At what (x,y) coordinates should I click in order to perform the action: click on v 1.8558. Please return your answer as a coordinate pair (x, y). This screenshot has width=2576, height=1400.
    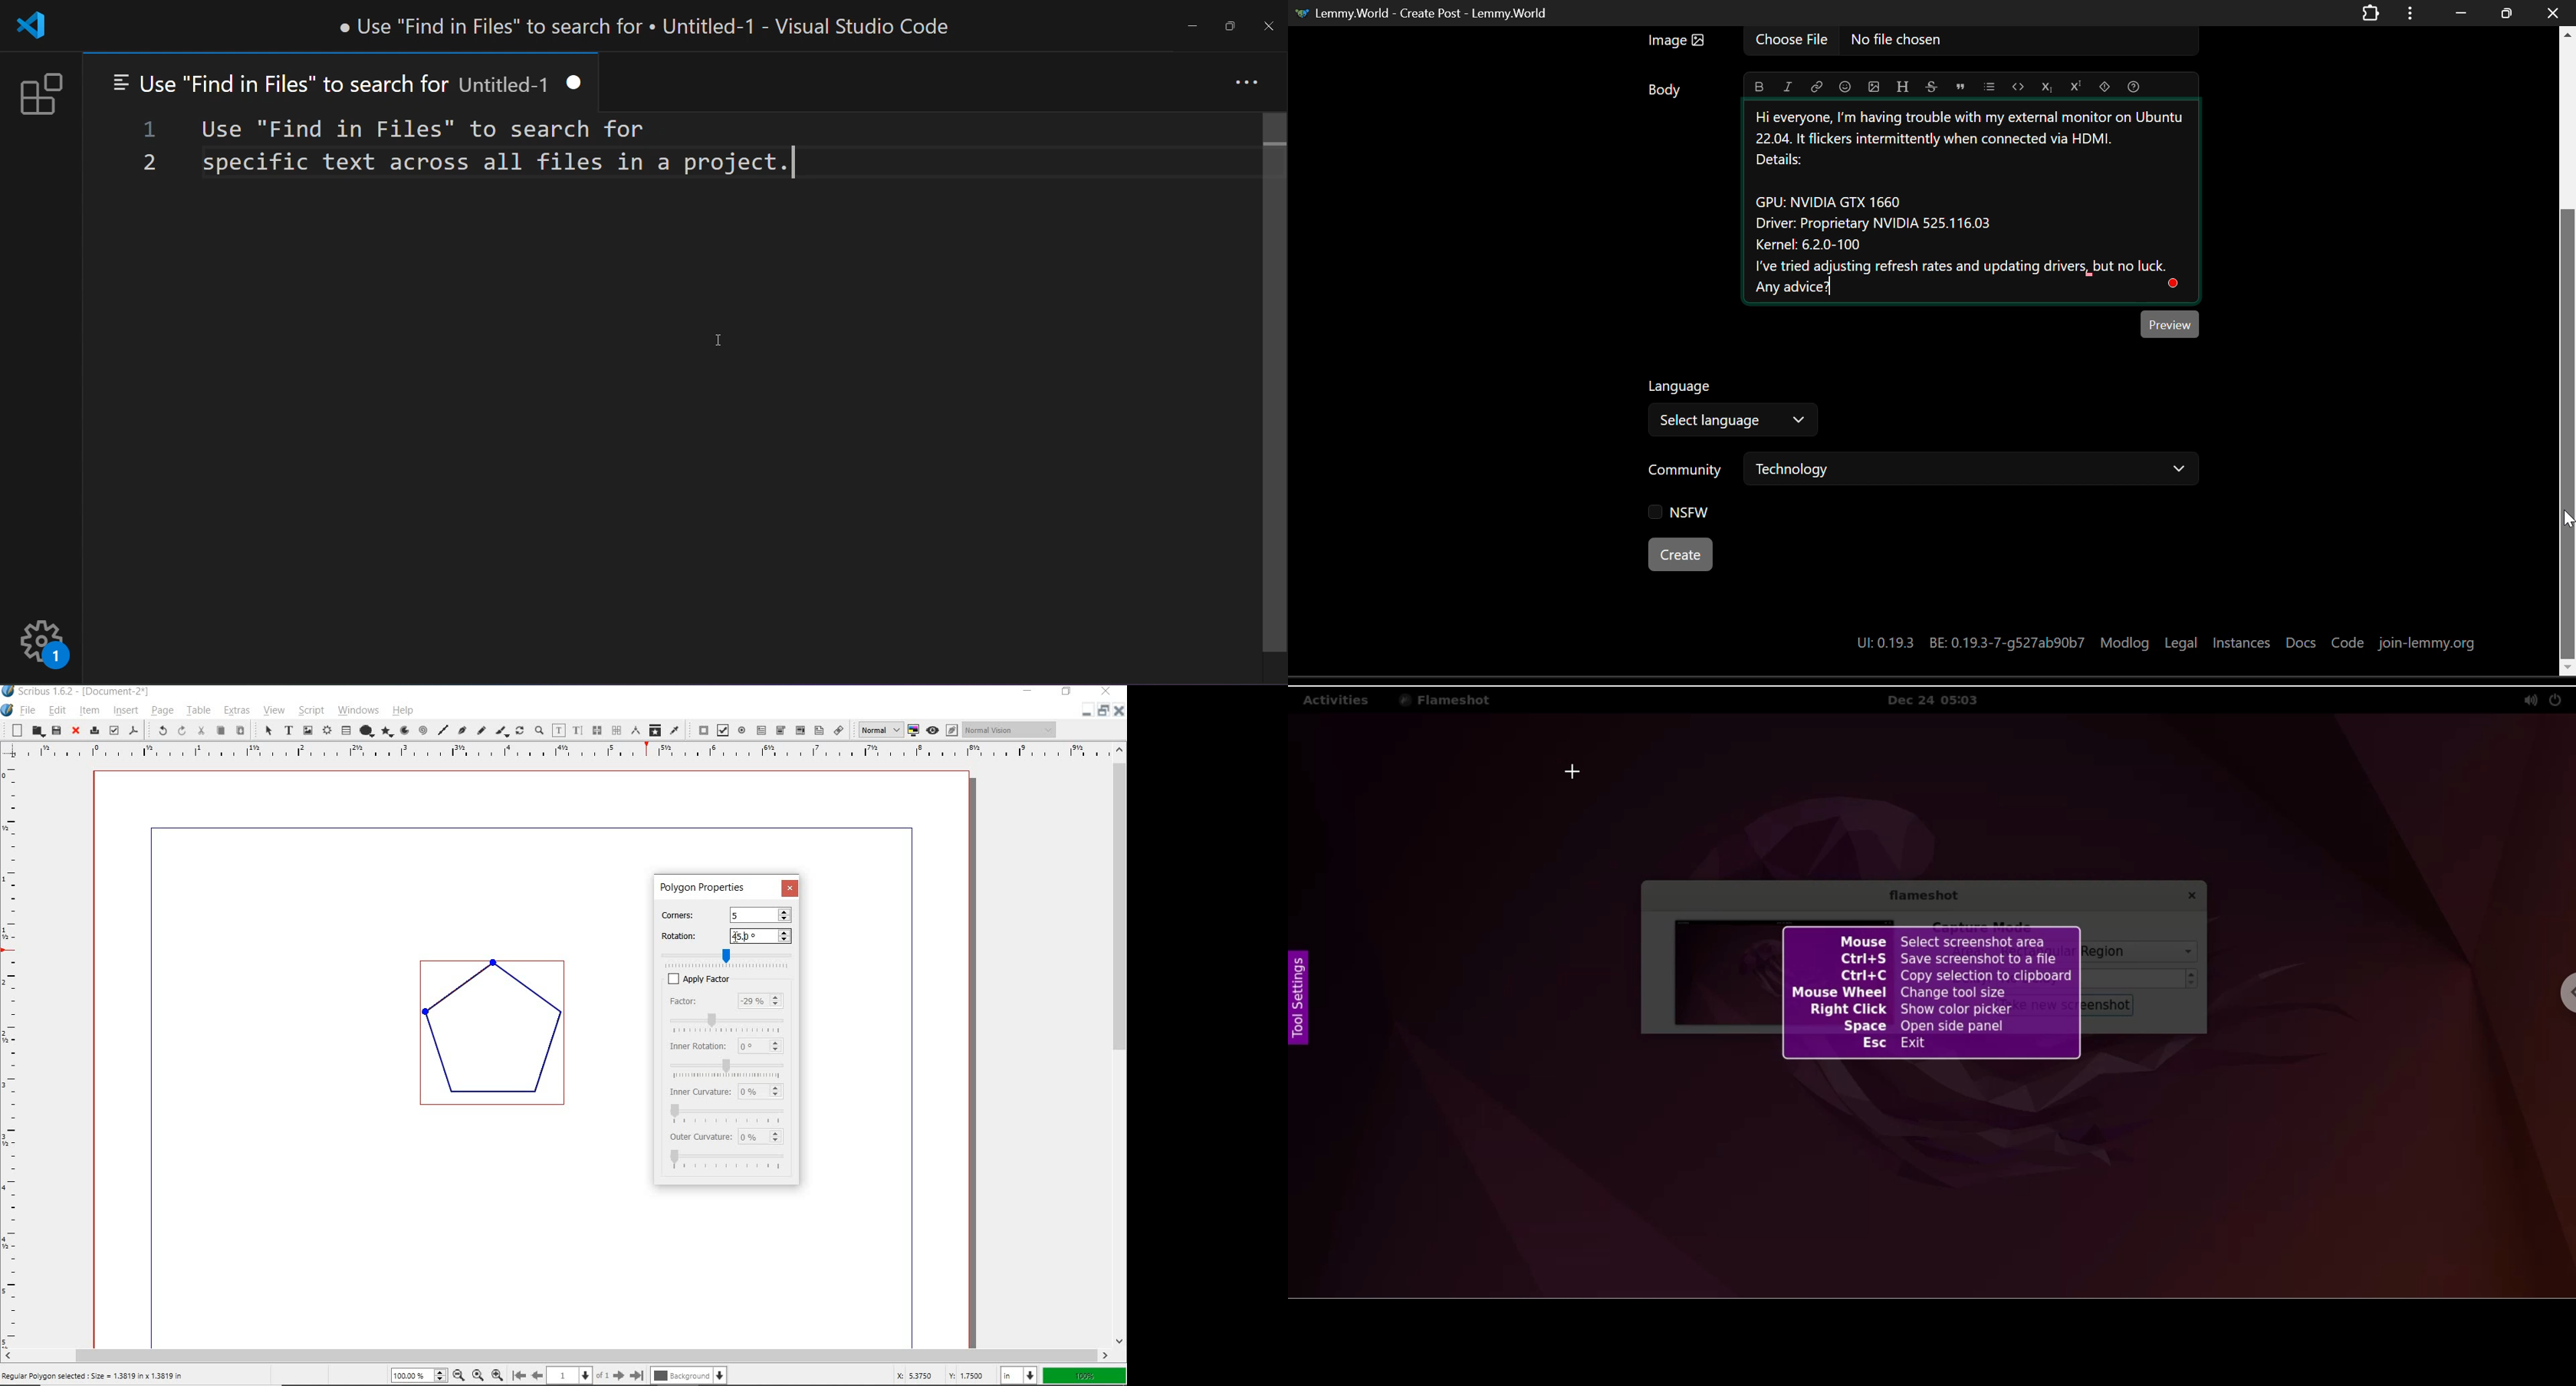
    Looking at the image, I should click on (967, 1373).